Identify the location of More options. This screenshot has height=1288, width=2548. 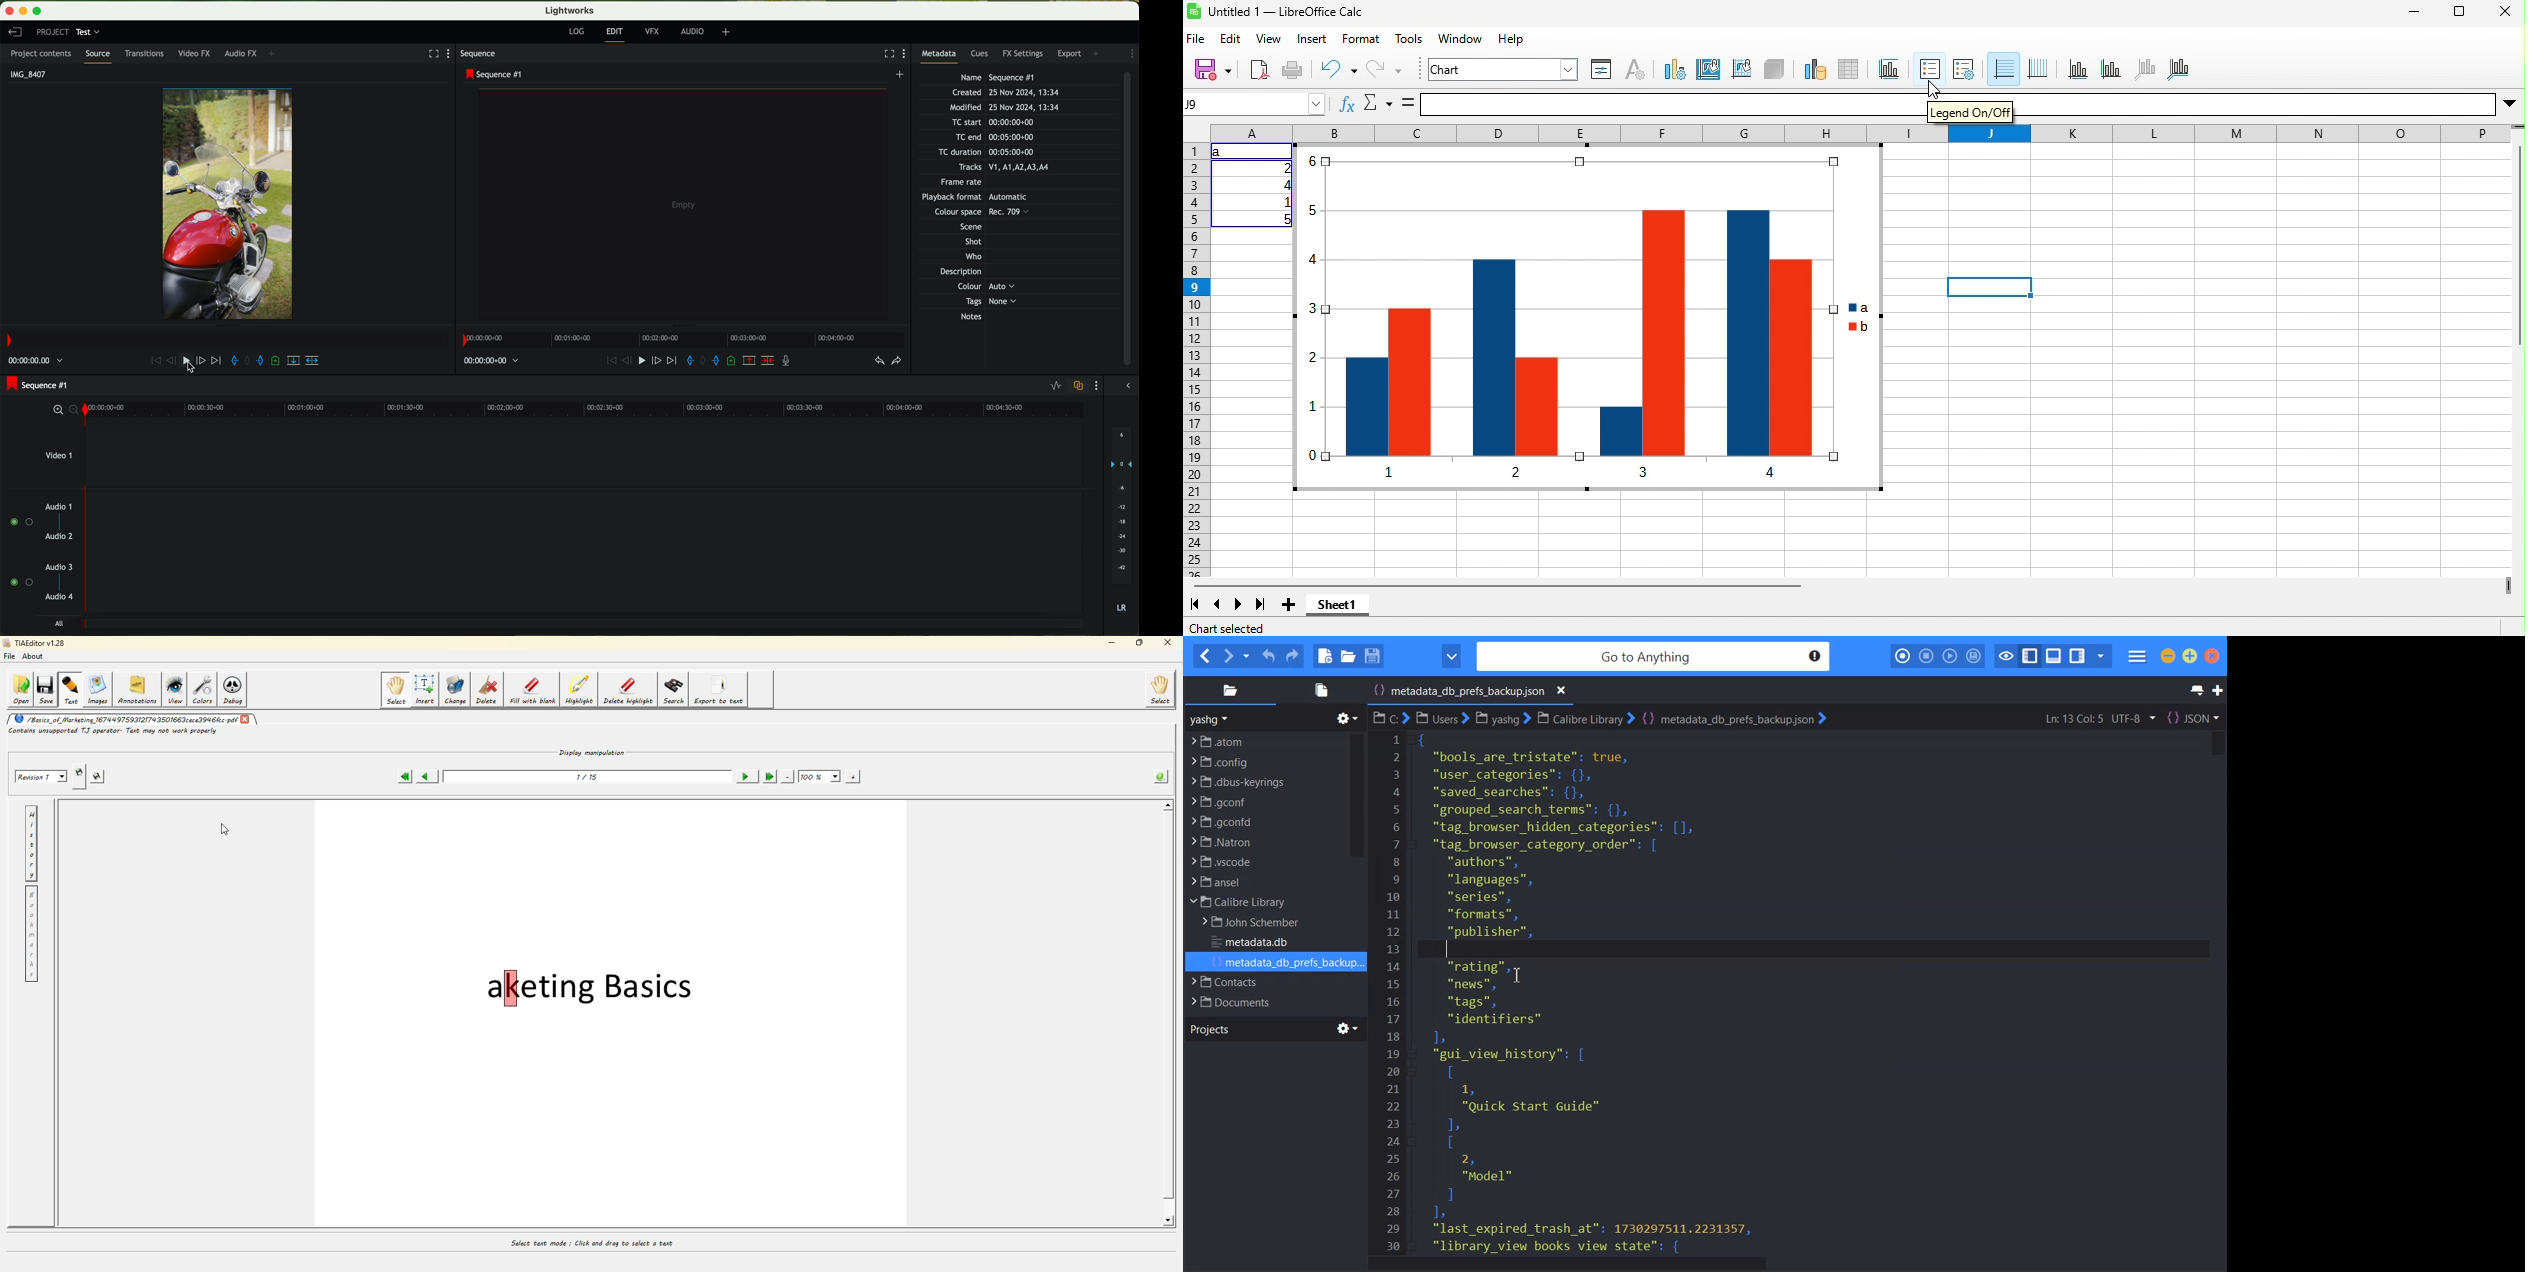
(2509, 104).